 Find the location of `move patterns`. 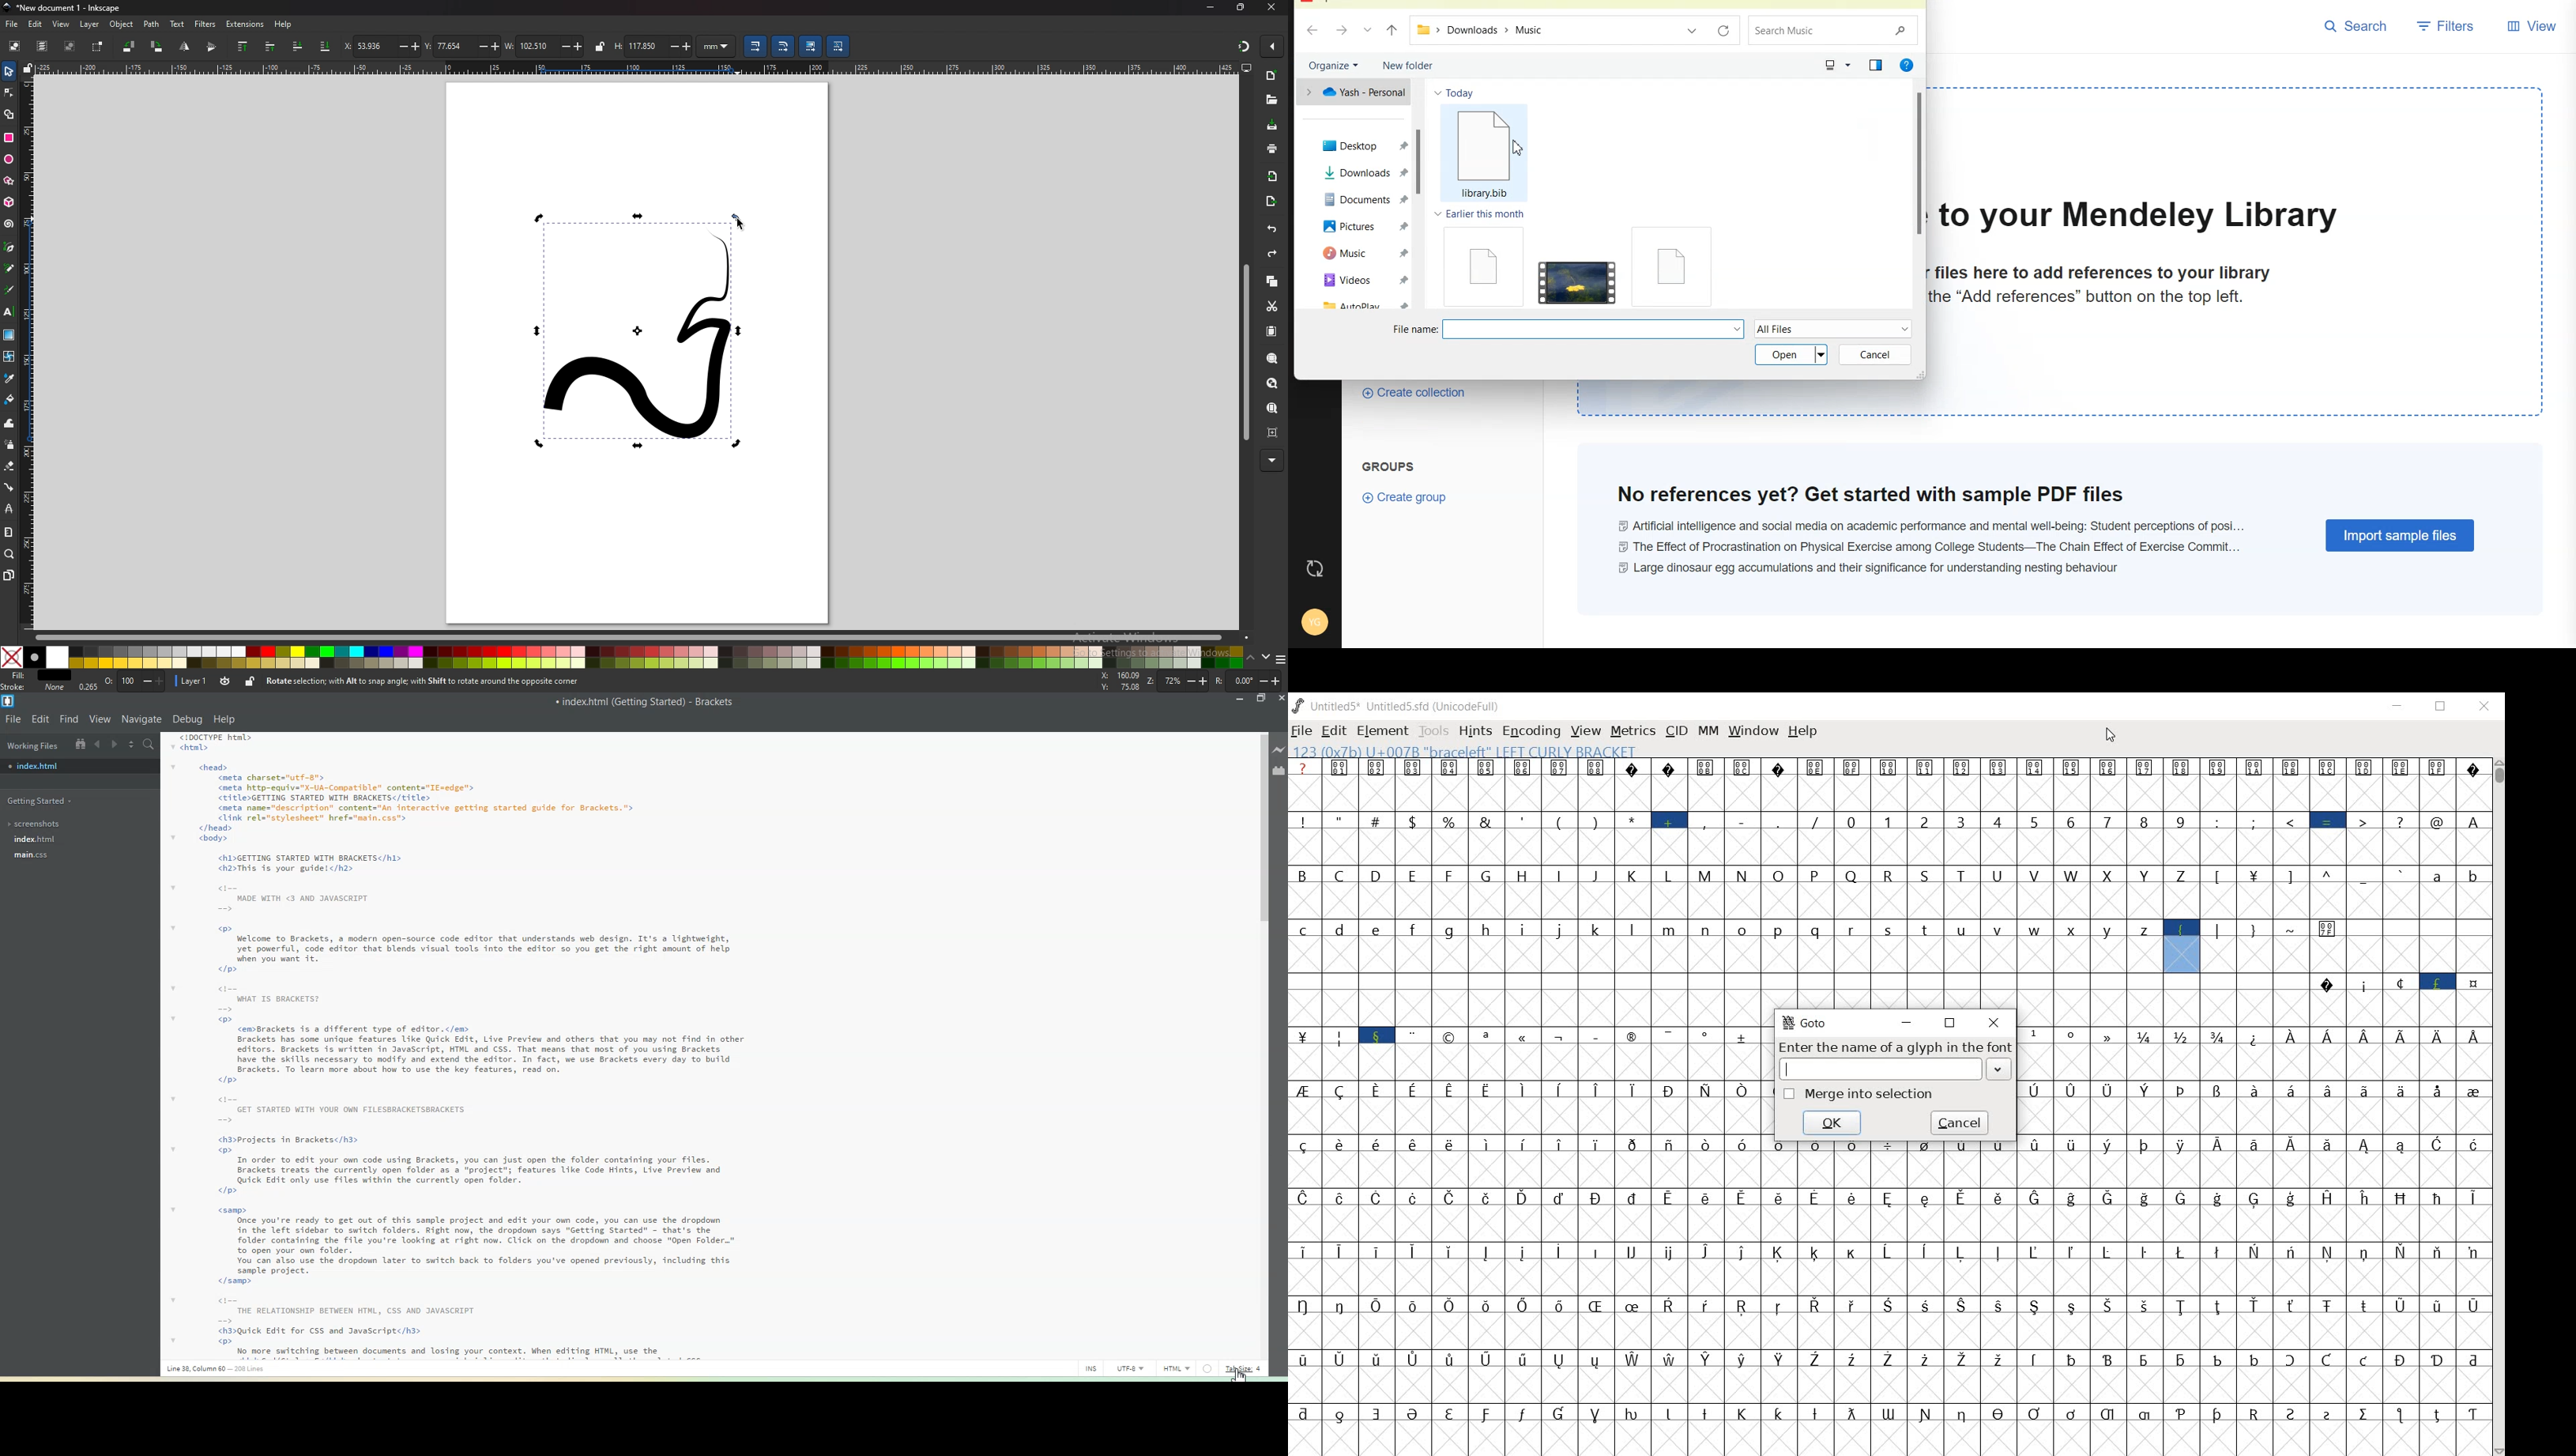

move patterns is located at coordinates (838, 46).